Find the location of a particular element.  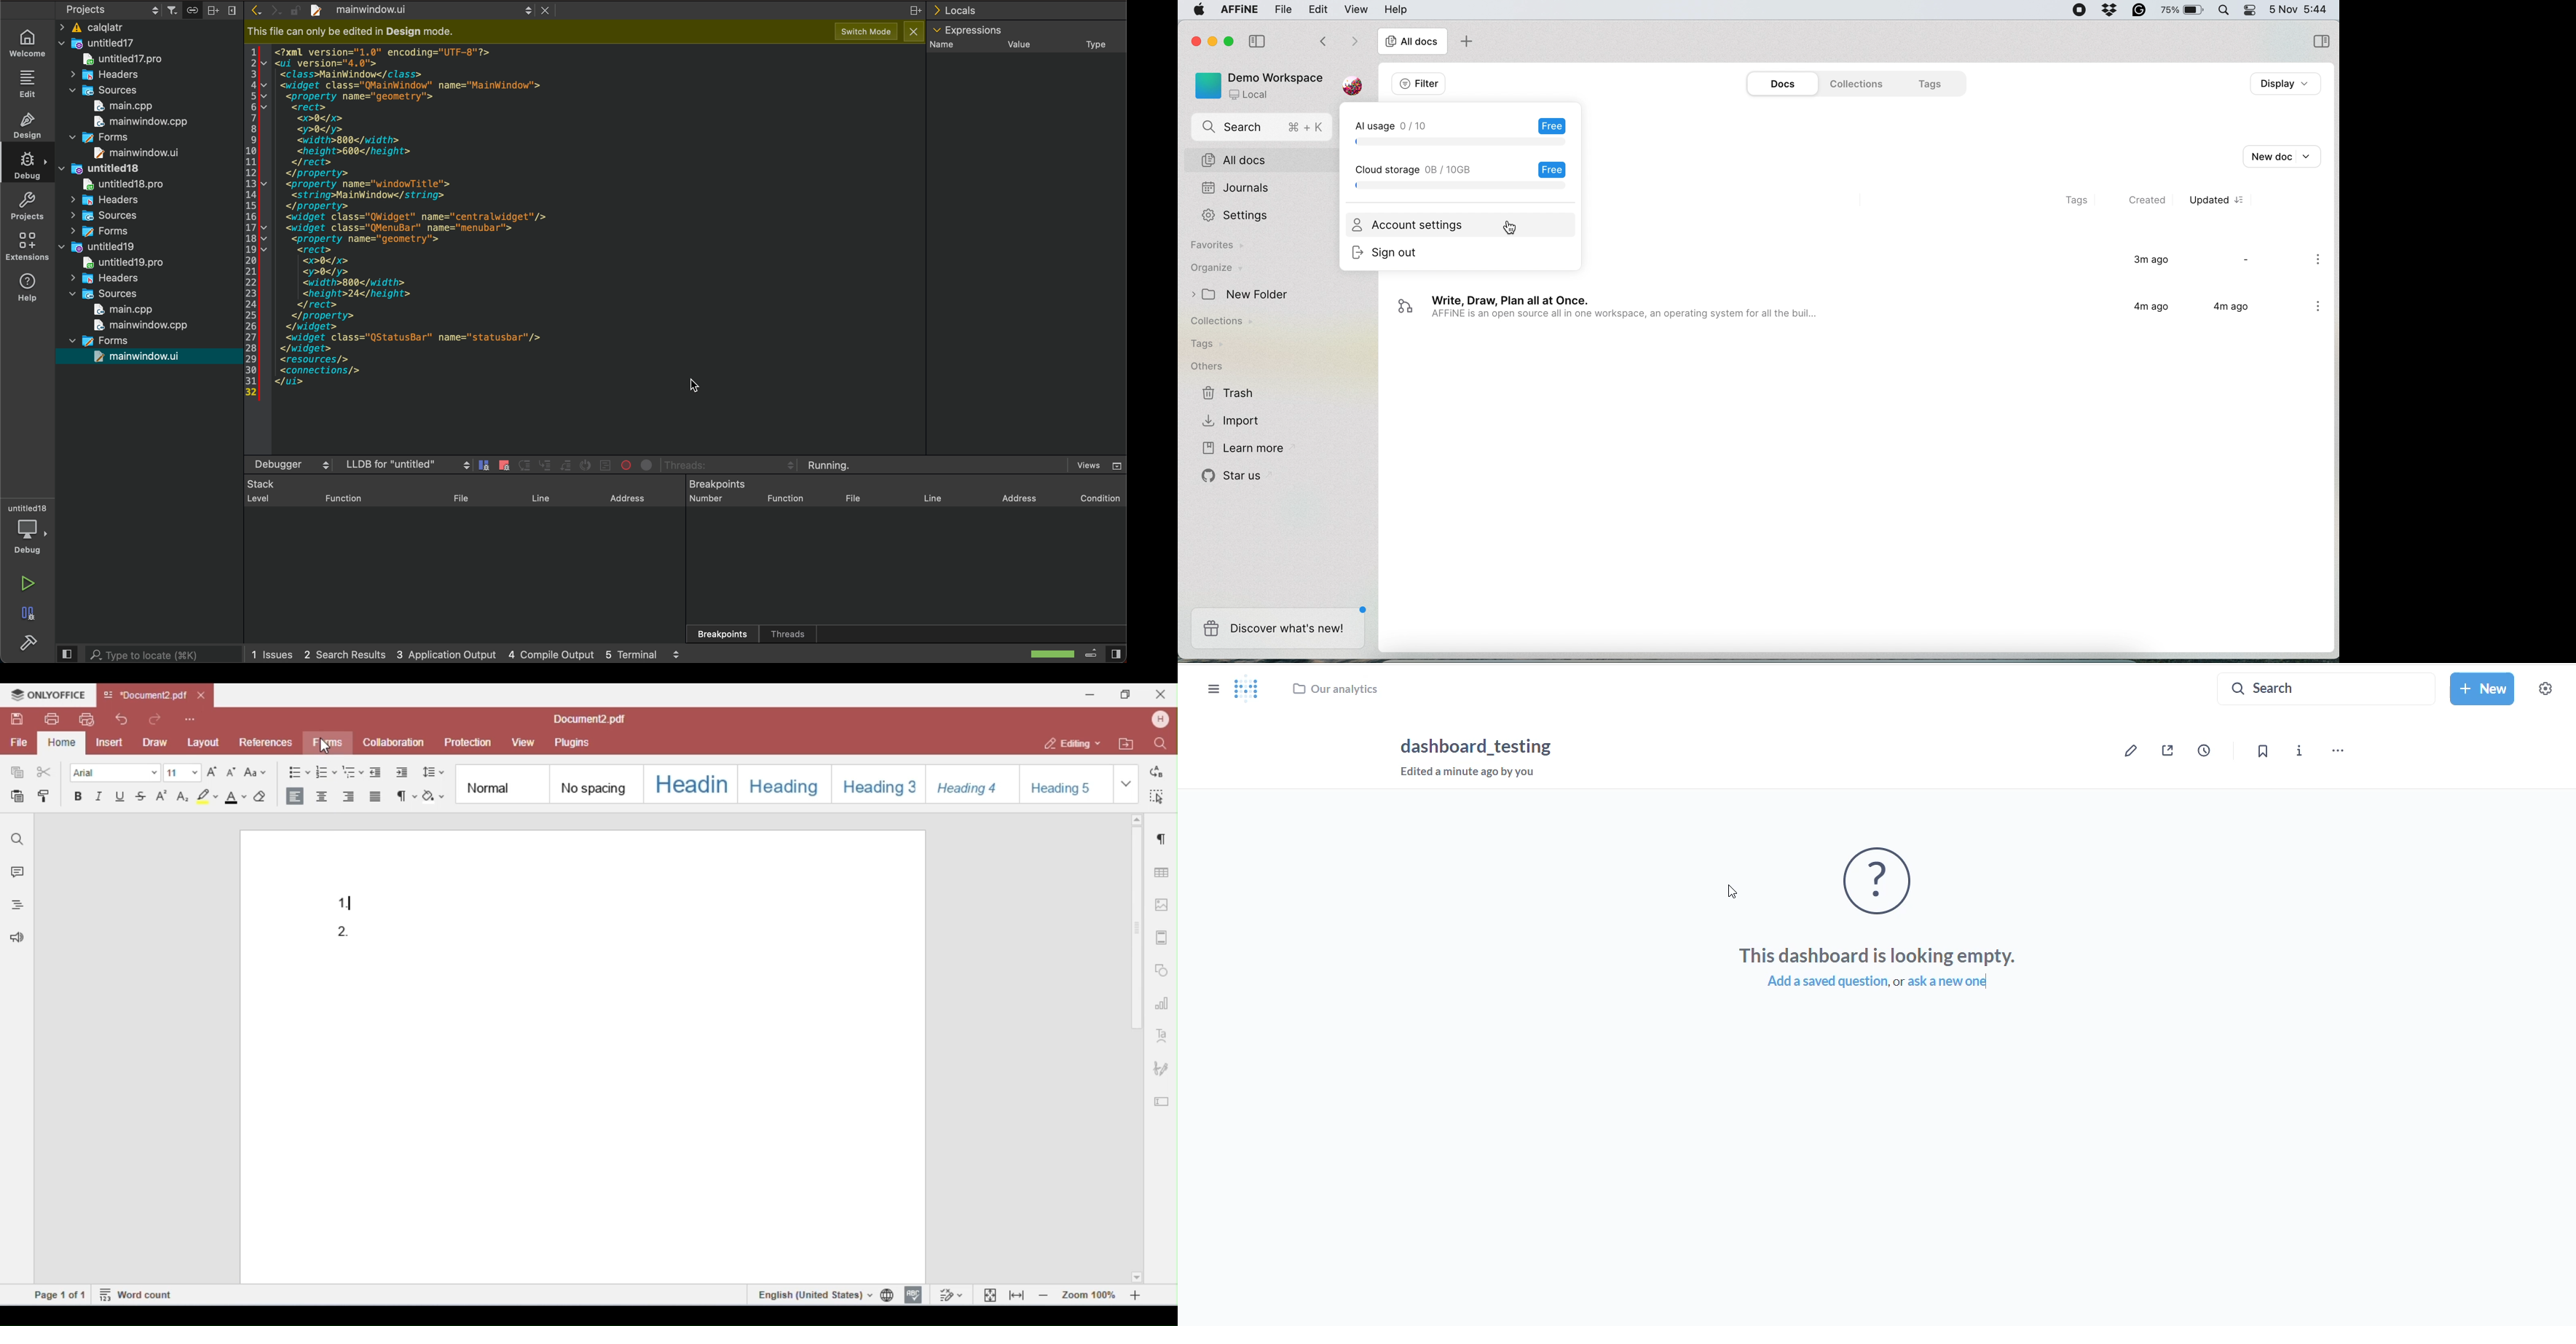

account settings is located at coordinates (1411, 226).